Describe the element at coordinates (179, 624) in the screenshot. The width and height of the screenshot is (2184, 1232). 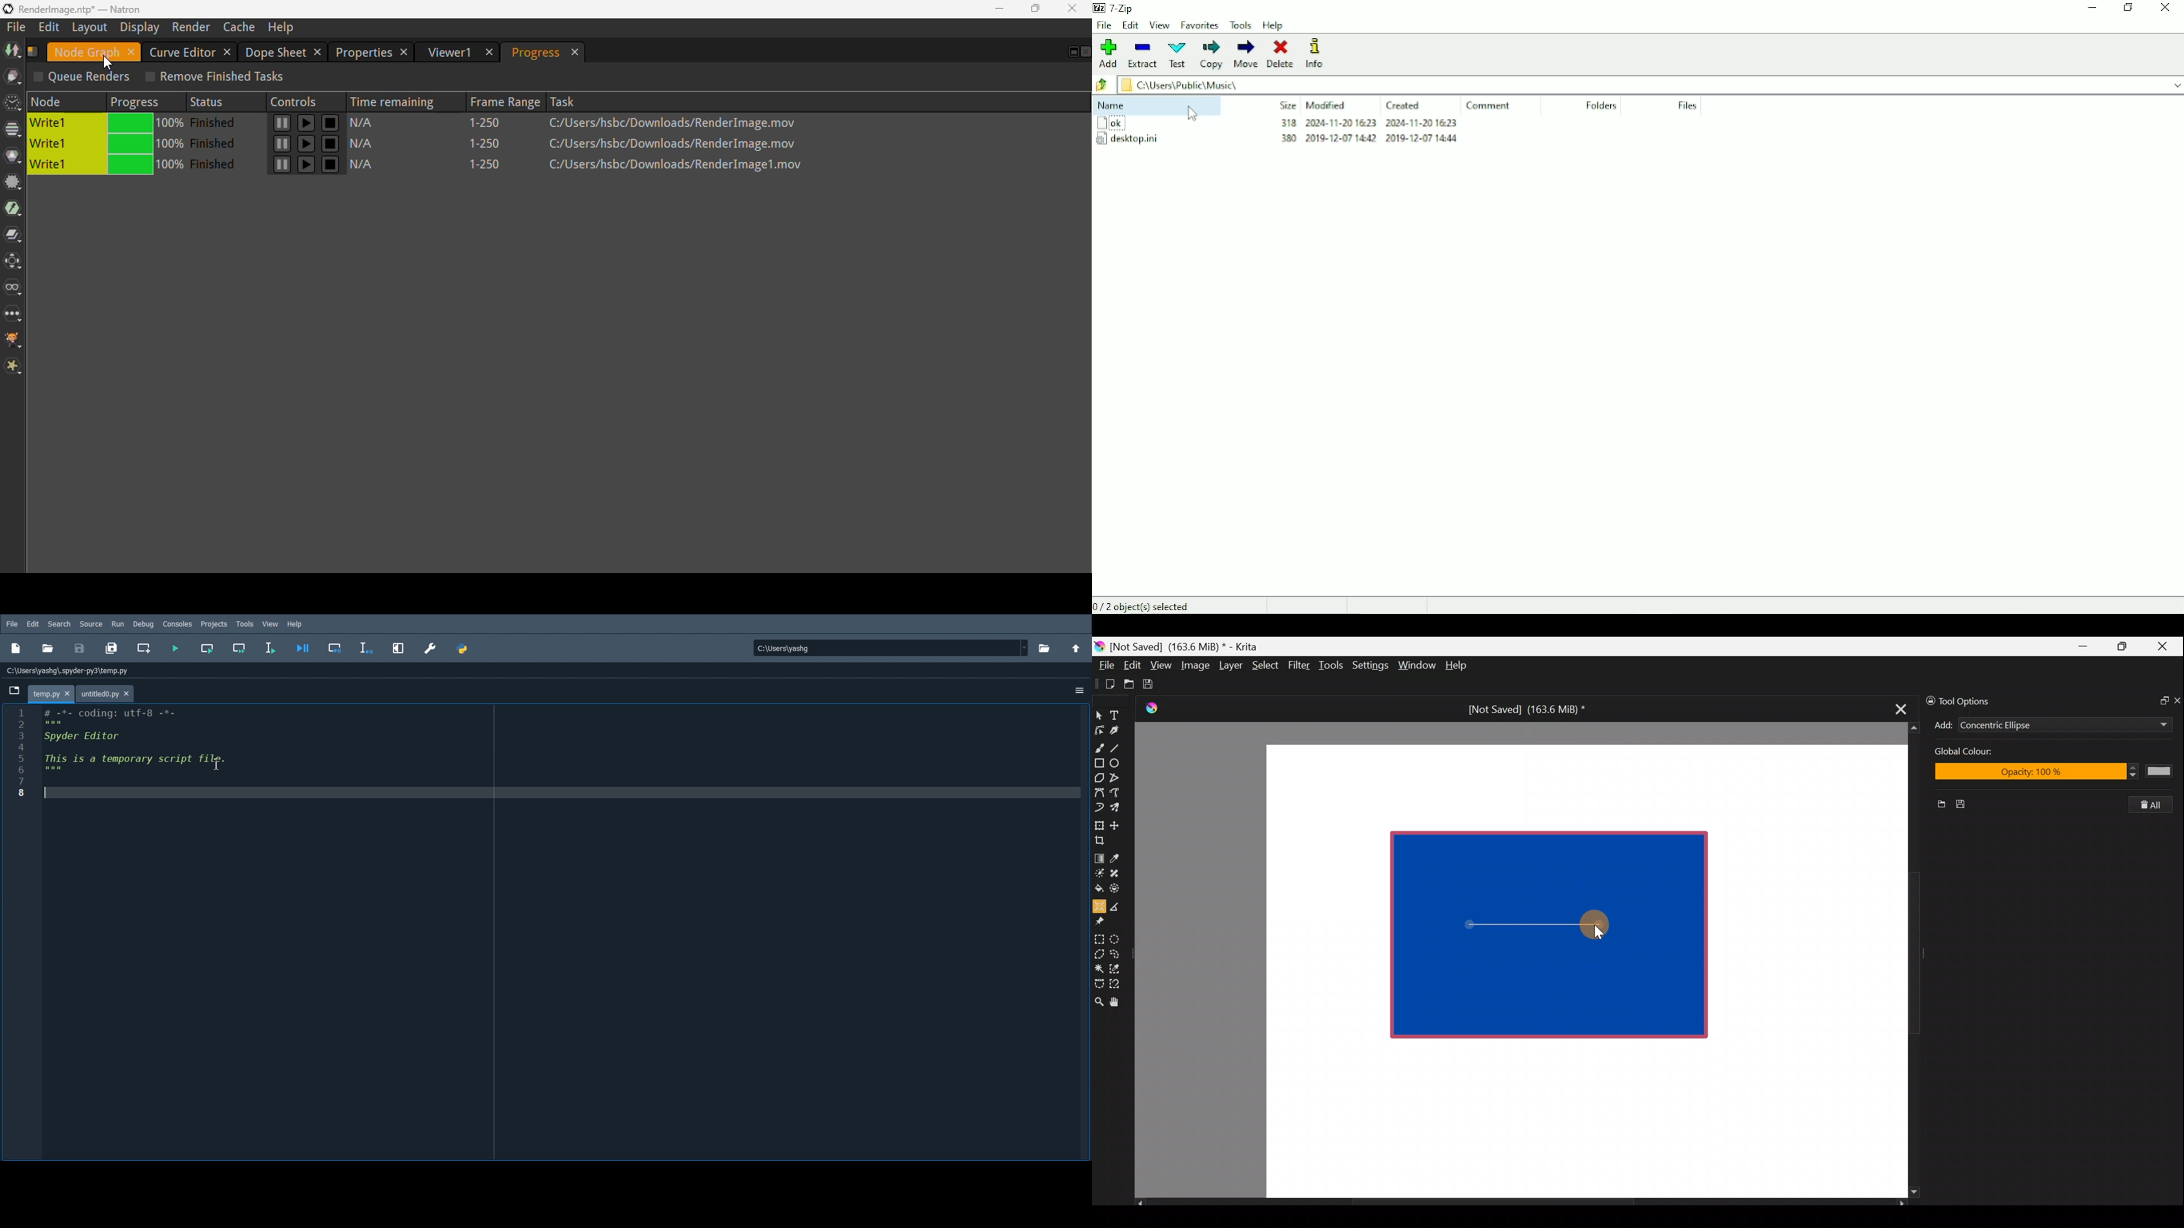
I see `Consoles` at that location.